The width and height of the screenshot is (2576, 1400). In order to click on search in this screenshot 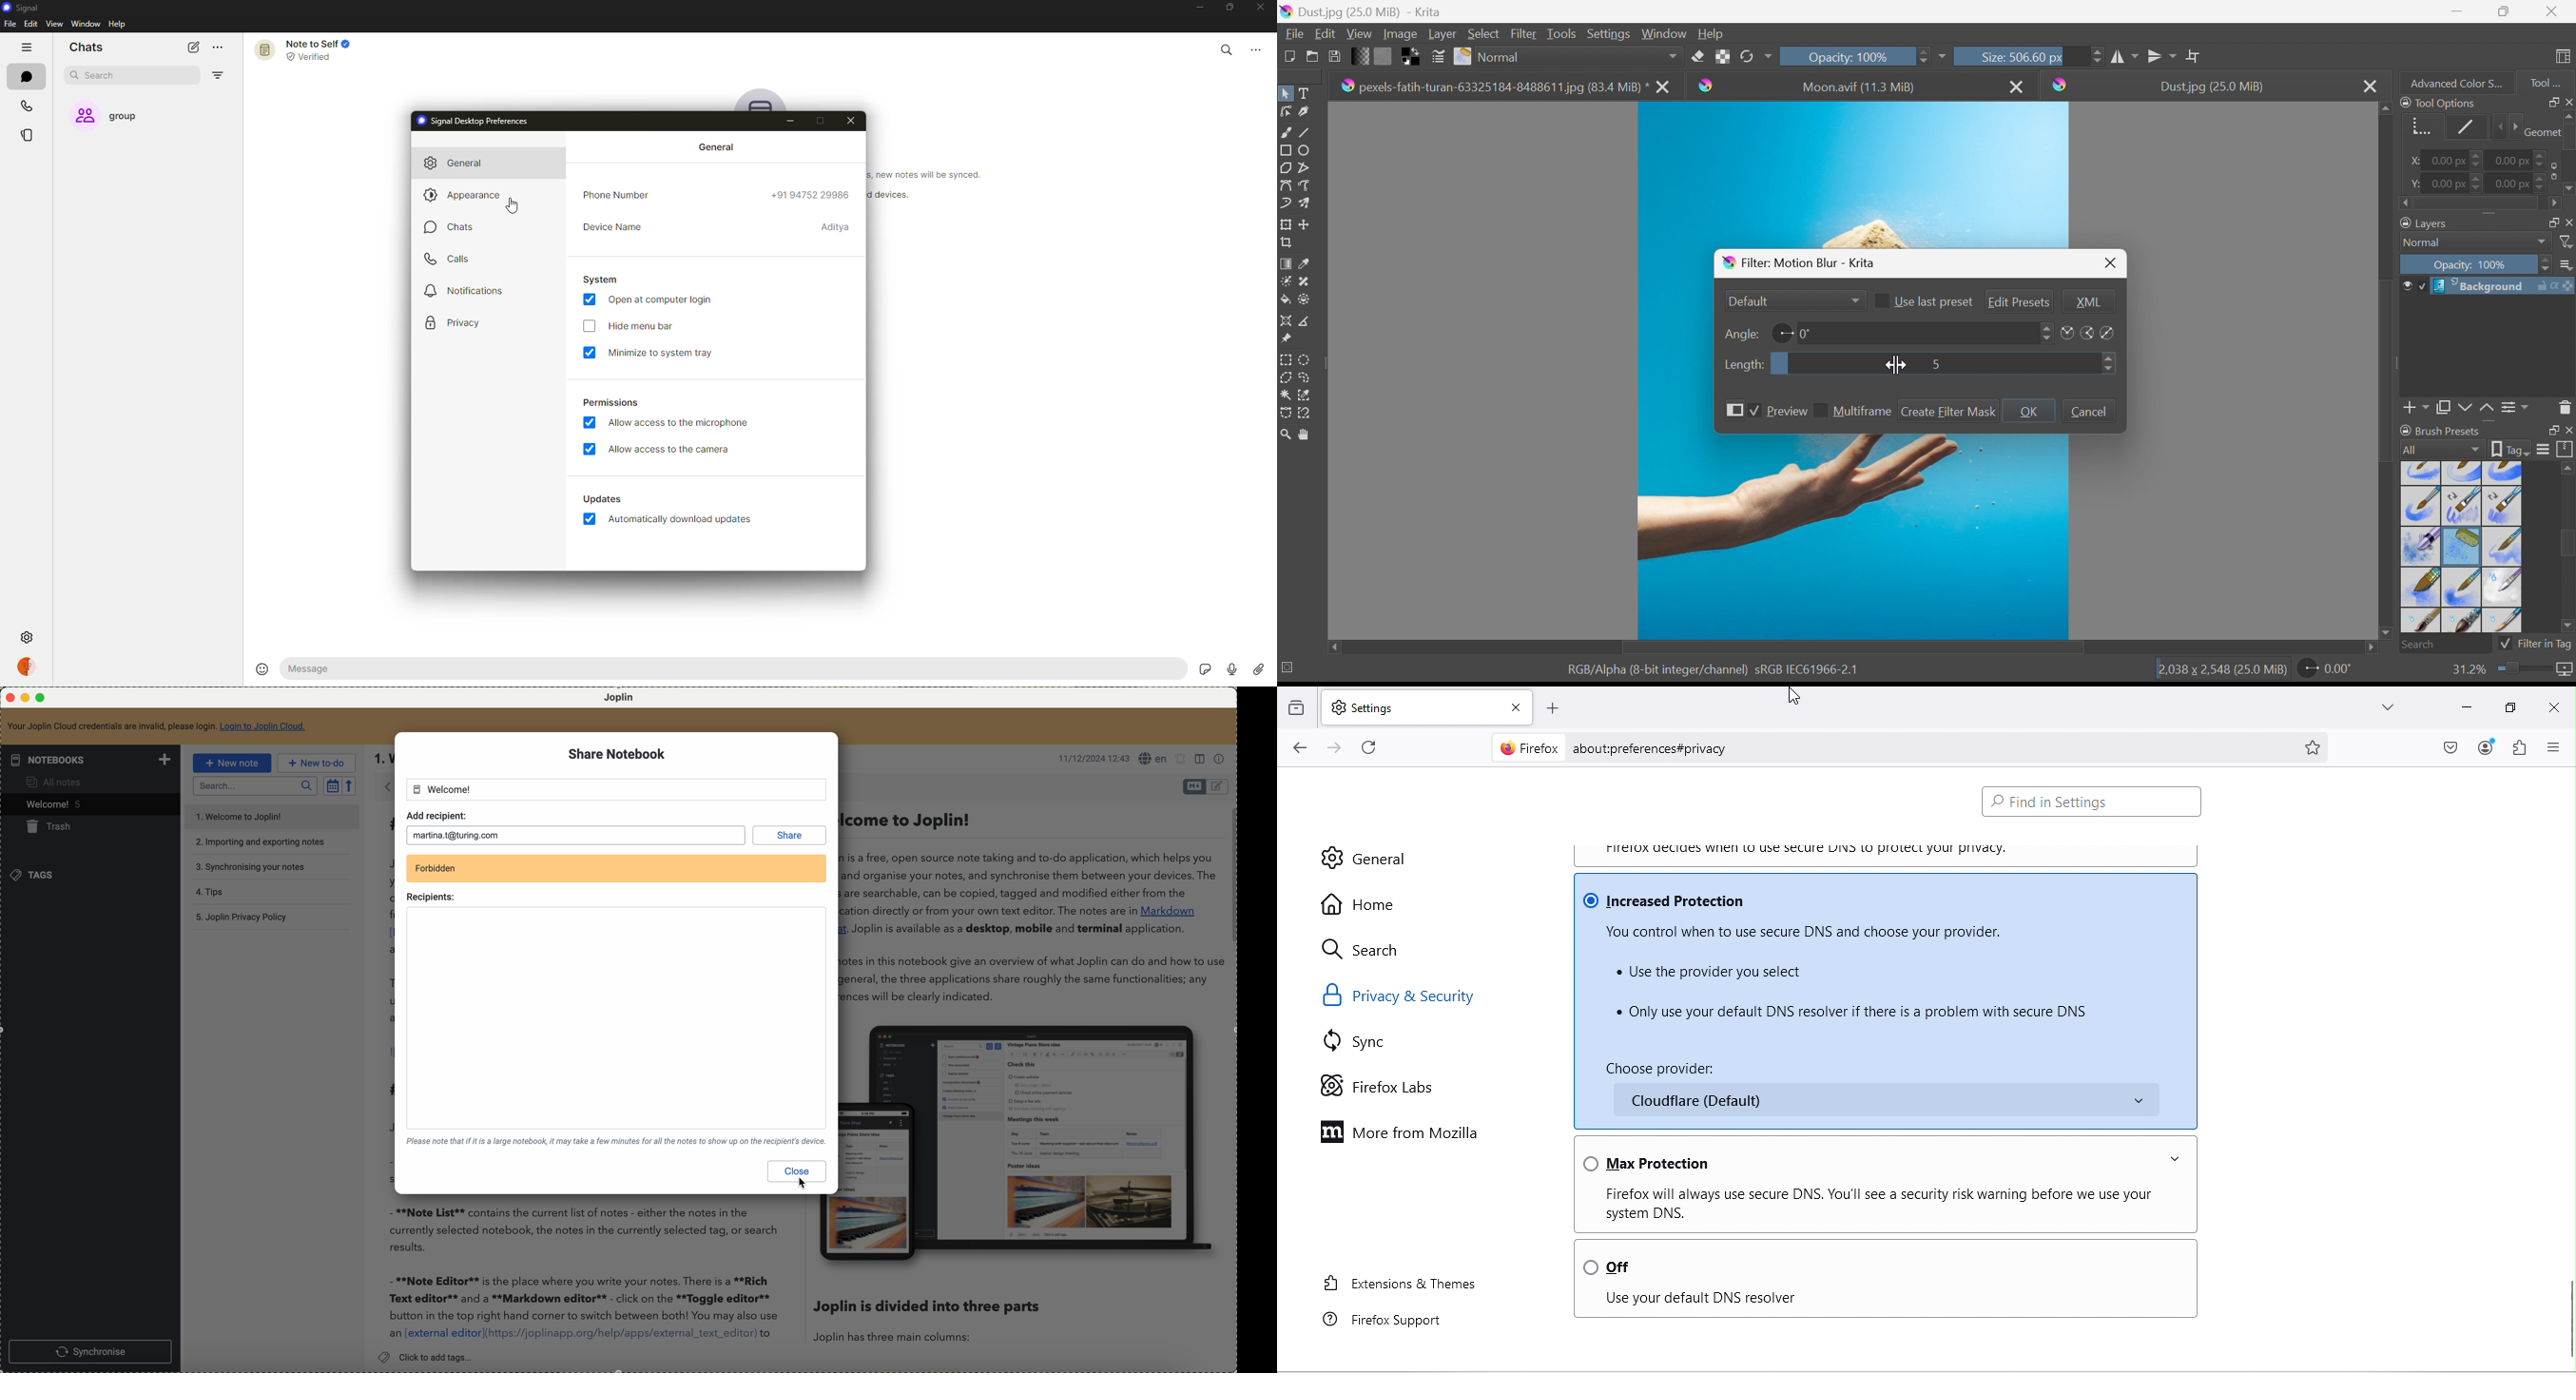, I will do `click(104, 76)`.